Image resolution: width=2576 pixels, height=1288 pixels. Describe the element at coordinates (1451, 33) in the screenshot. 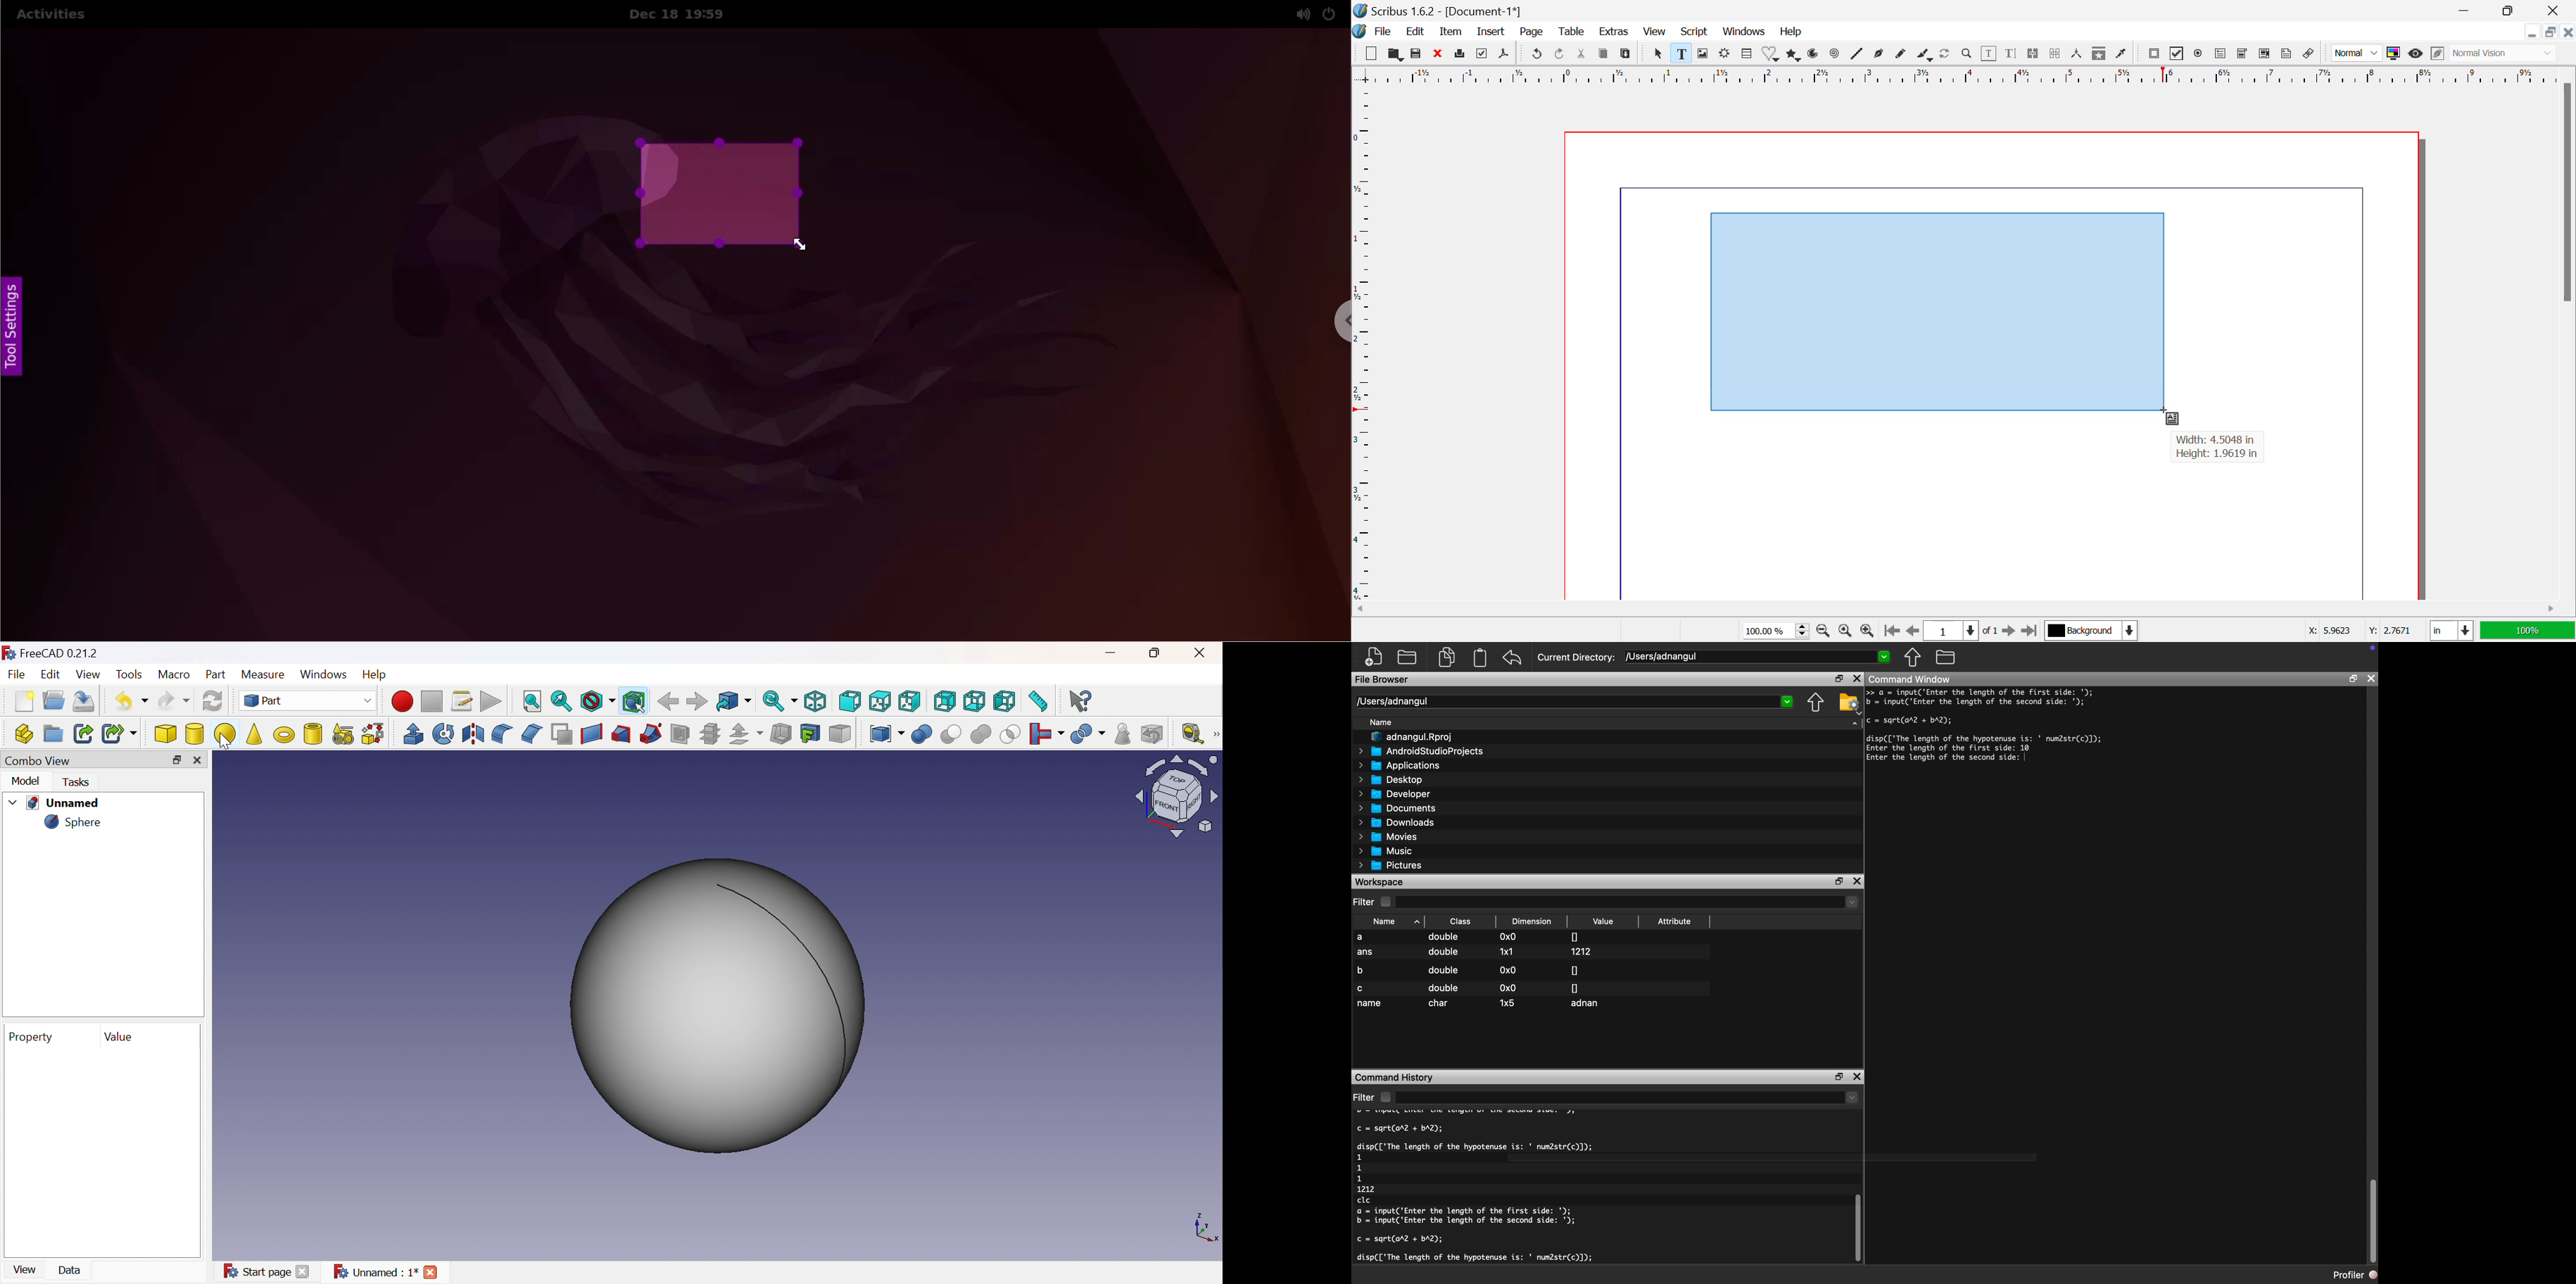

I see `Item` at that location.